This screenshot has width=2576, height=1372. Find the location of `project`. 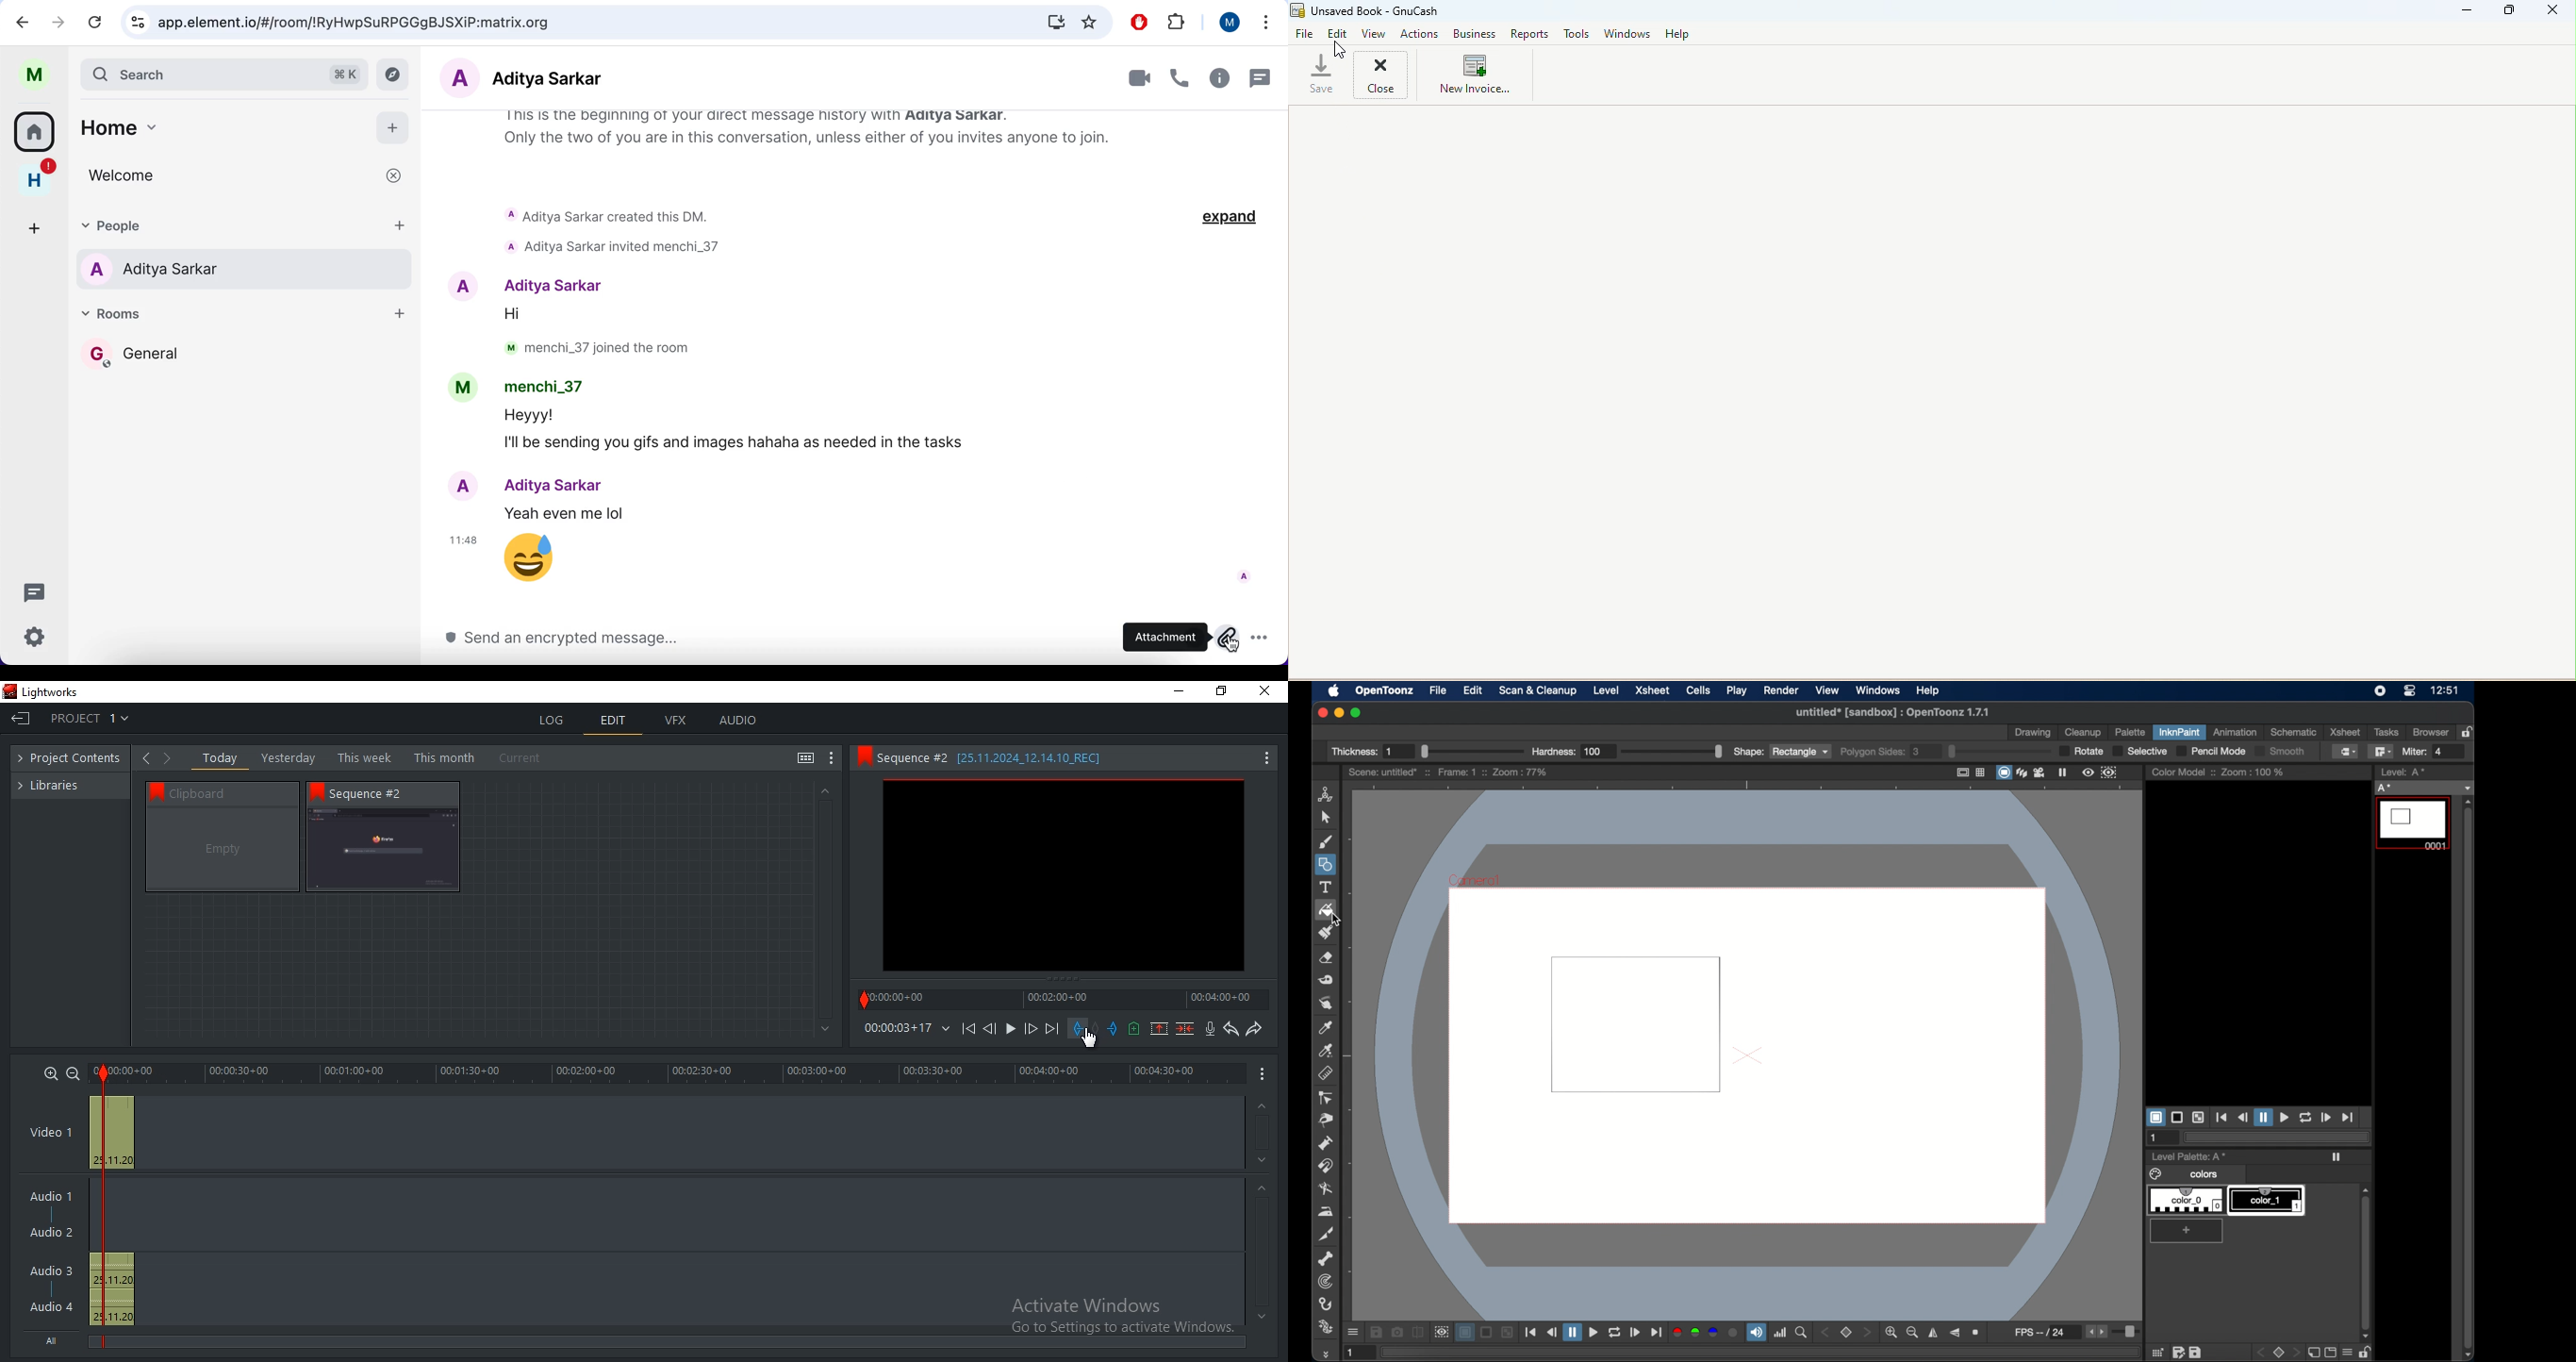

project is located at coordinates (74, 759).